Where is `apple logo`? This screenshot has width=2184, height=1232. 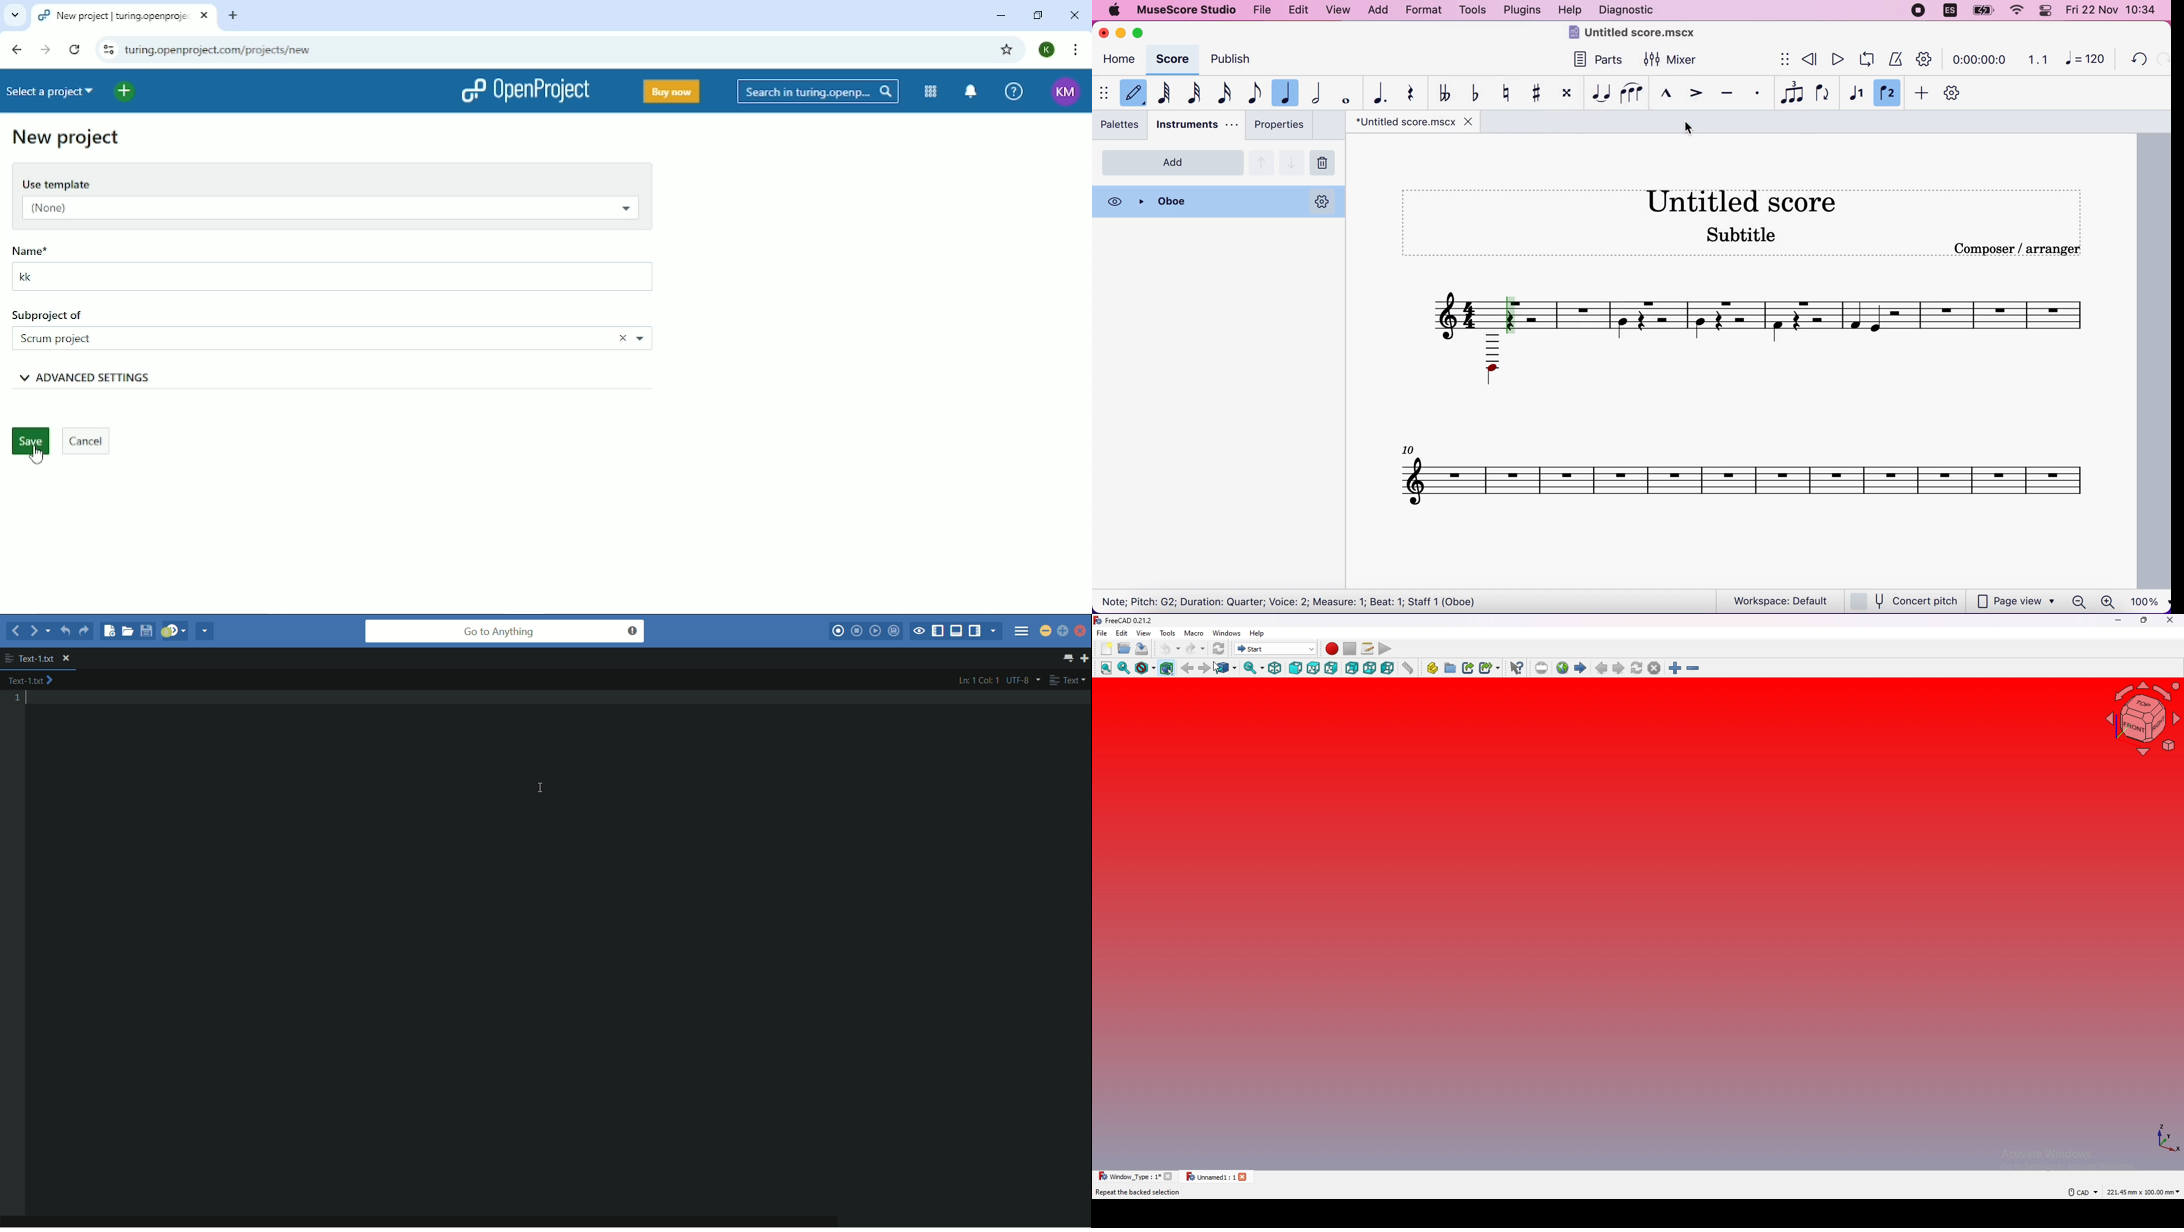
apple logo is located at coordinates (1118, 11).